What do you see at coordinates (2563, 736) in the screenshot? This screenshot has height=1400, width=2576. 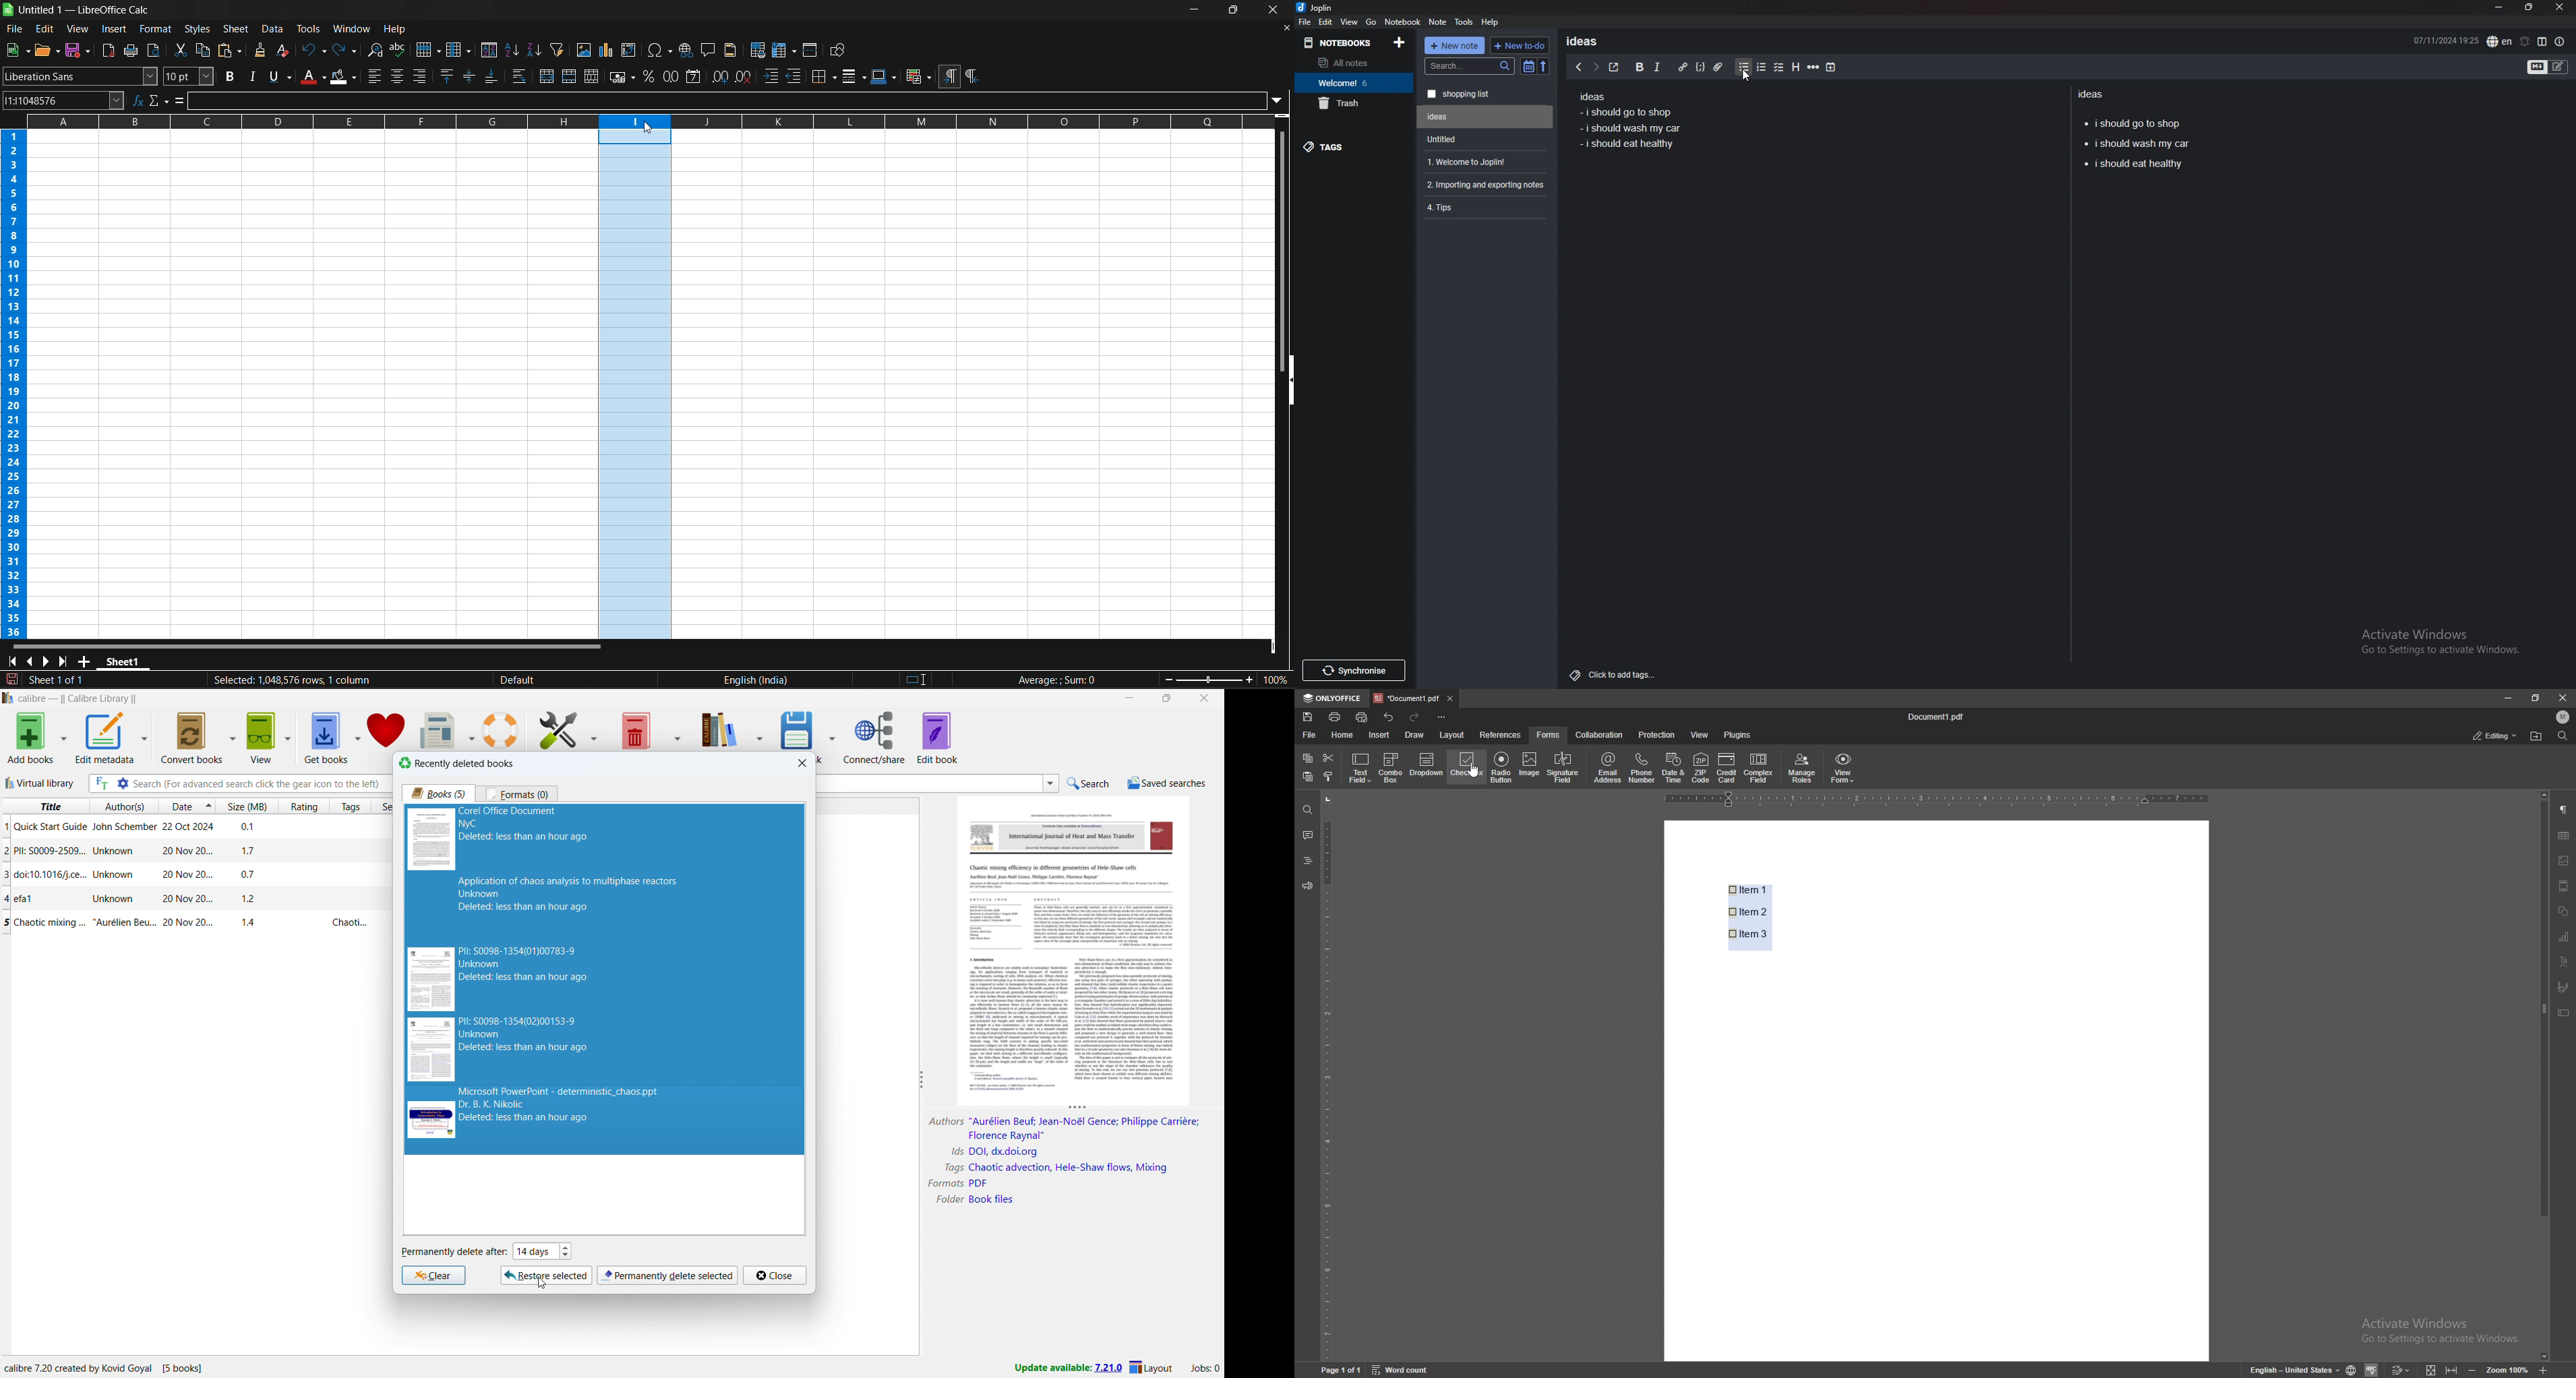 I see `find` at bounding box center [2563, 736].